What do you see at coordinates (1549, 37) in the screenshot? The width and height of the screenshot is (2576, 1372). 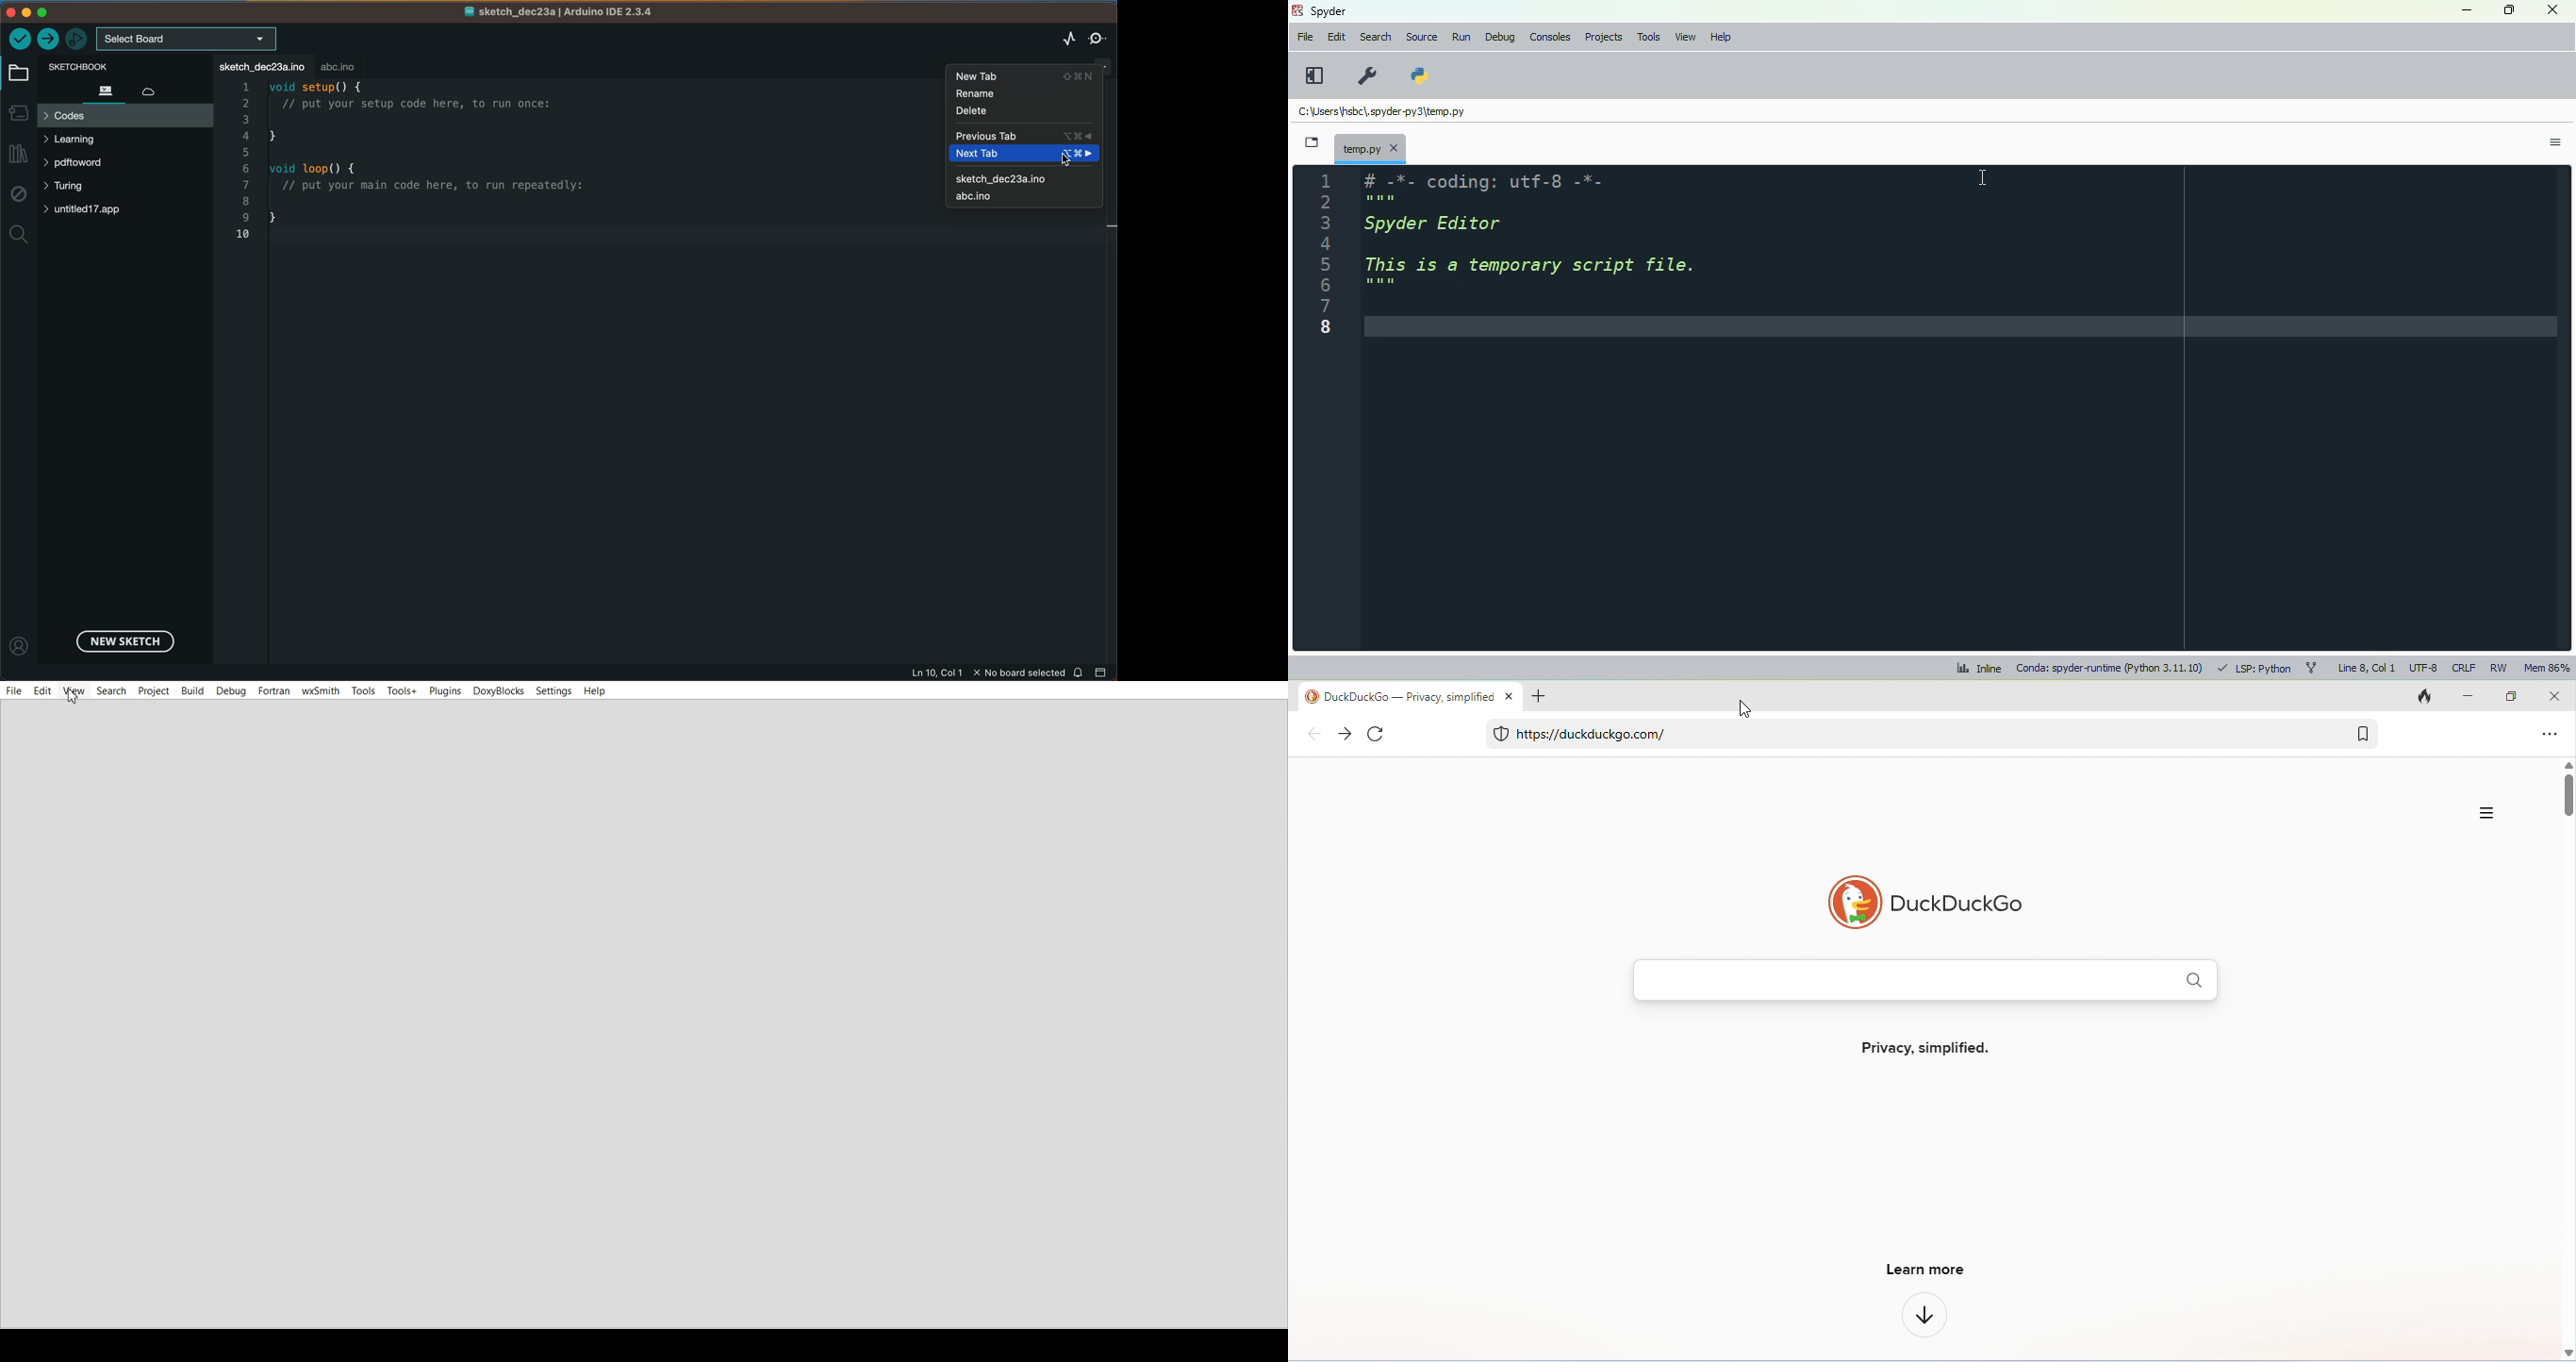 I see `consoles` at bounding box center [1549, 37].